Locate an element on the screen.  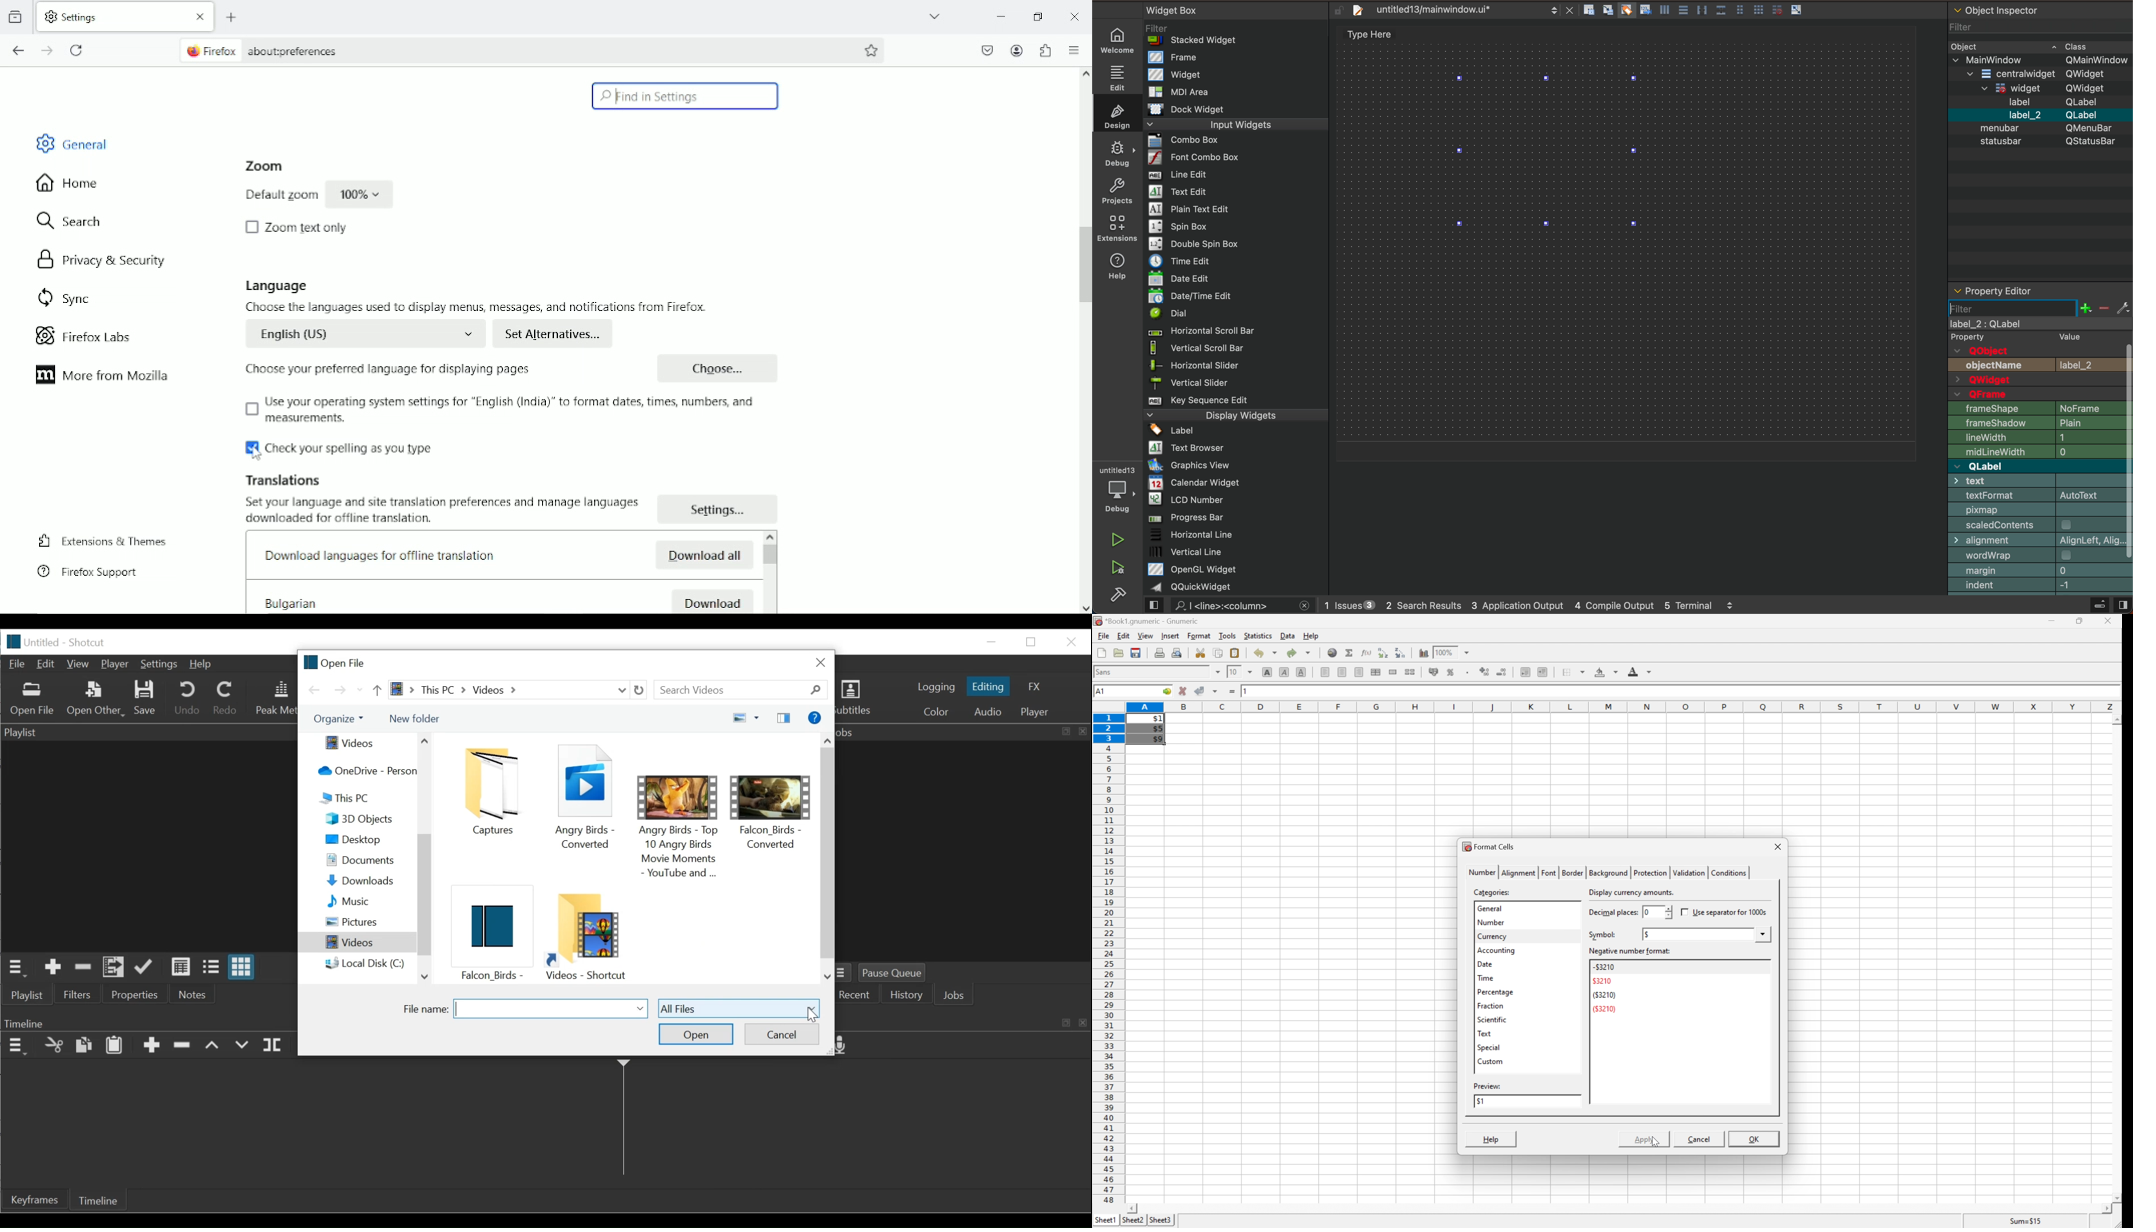
Timeline Panel is located at coordinates (149, 1022).